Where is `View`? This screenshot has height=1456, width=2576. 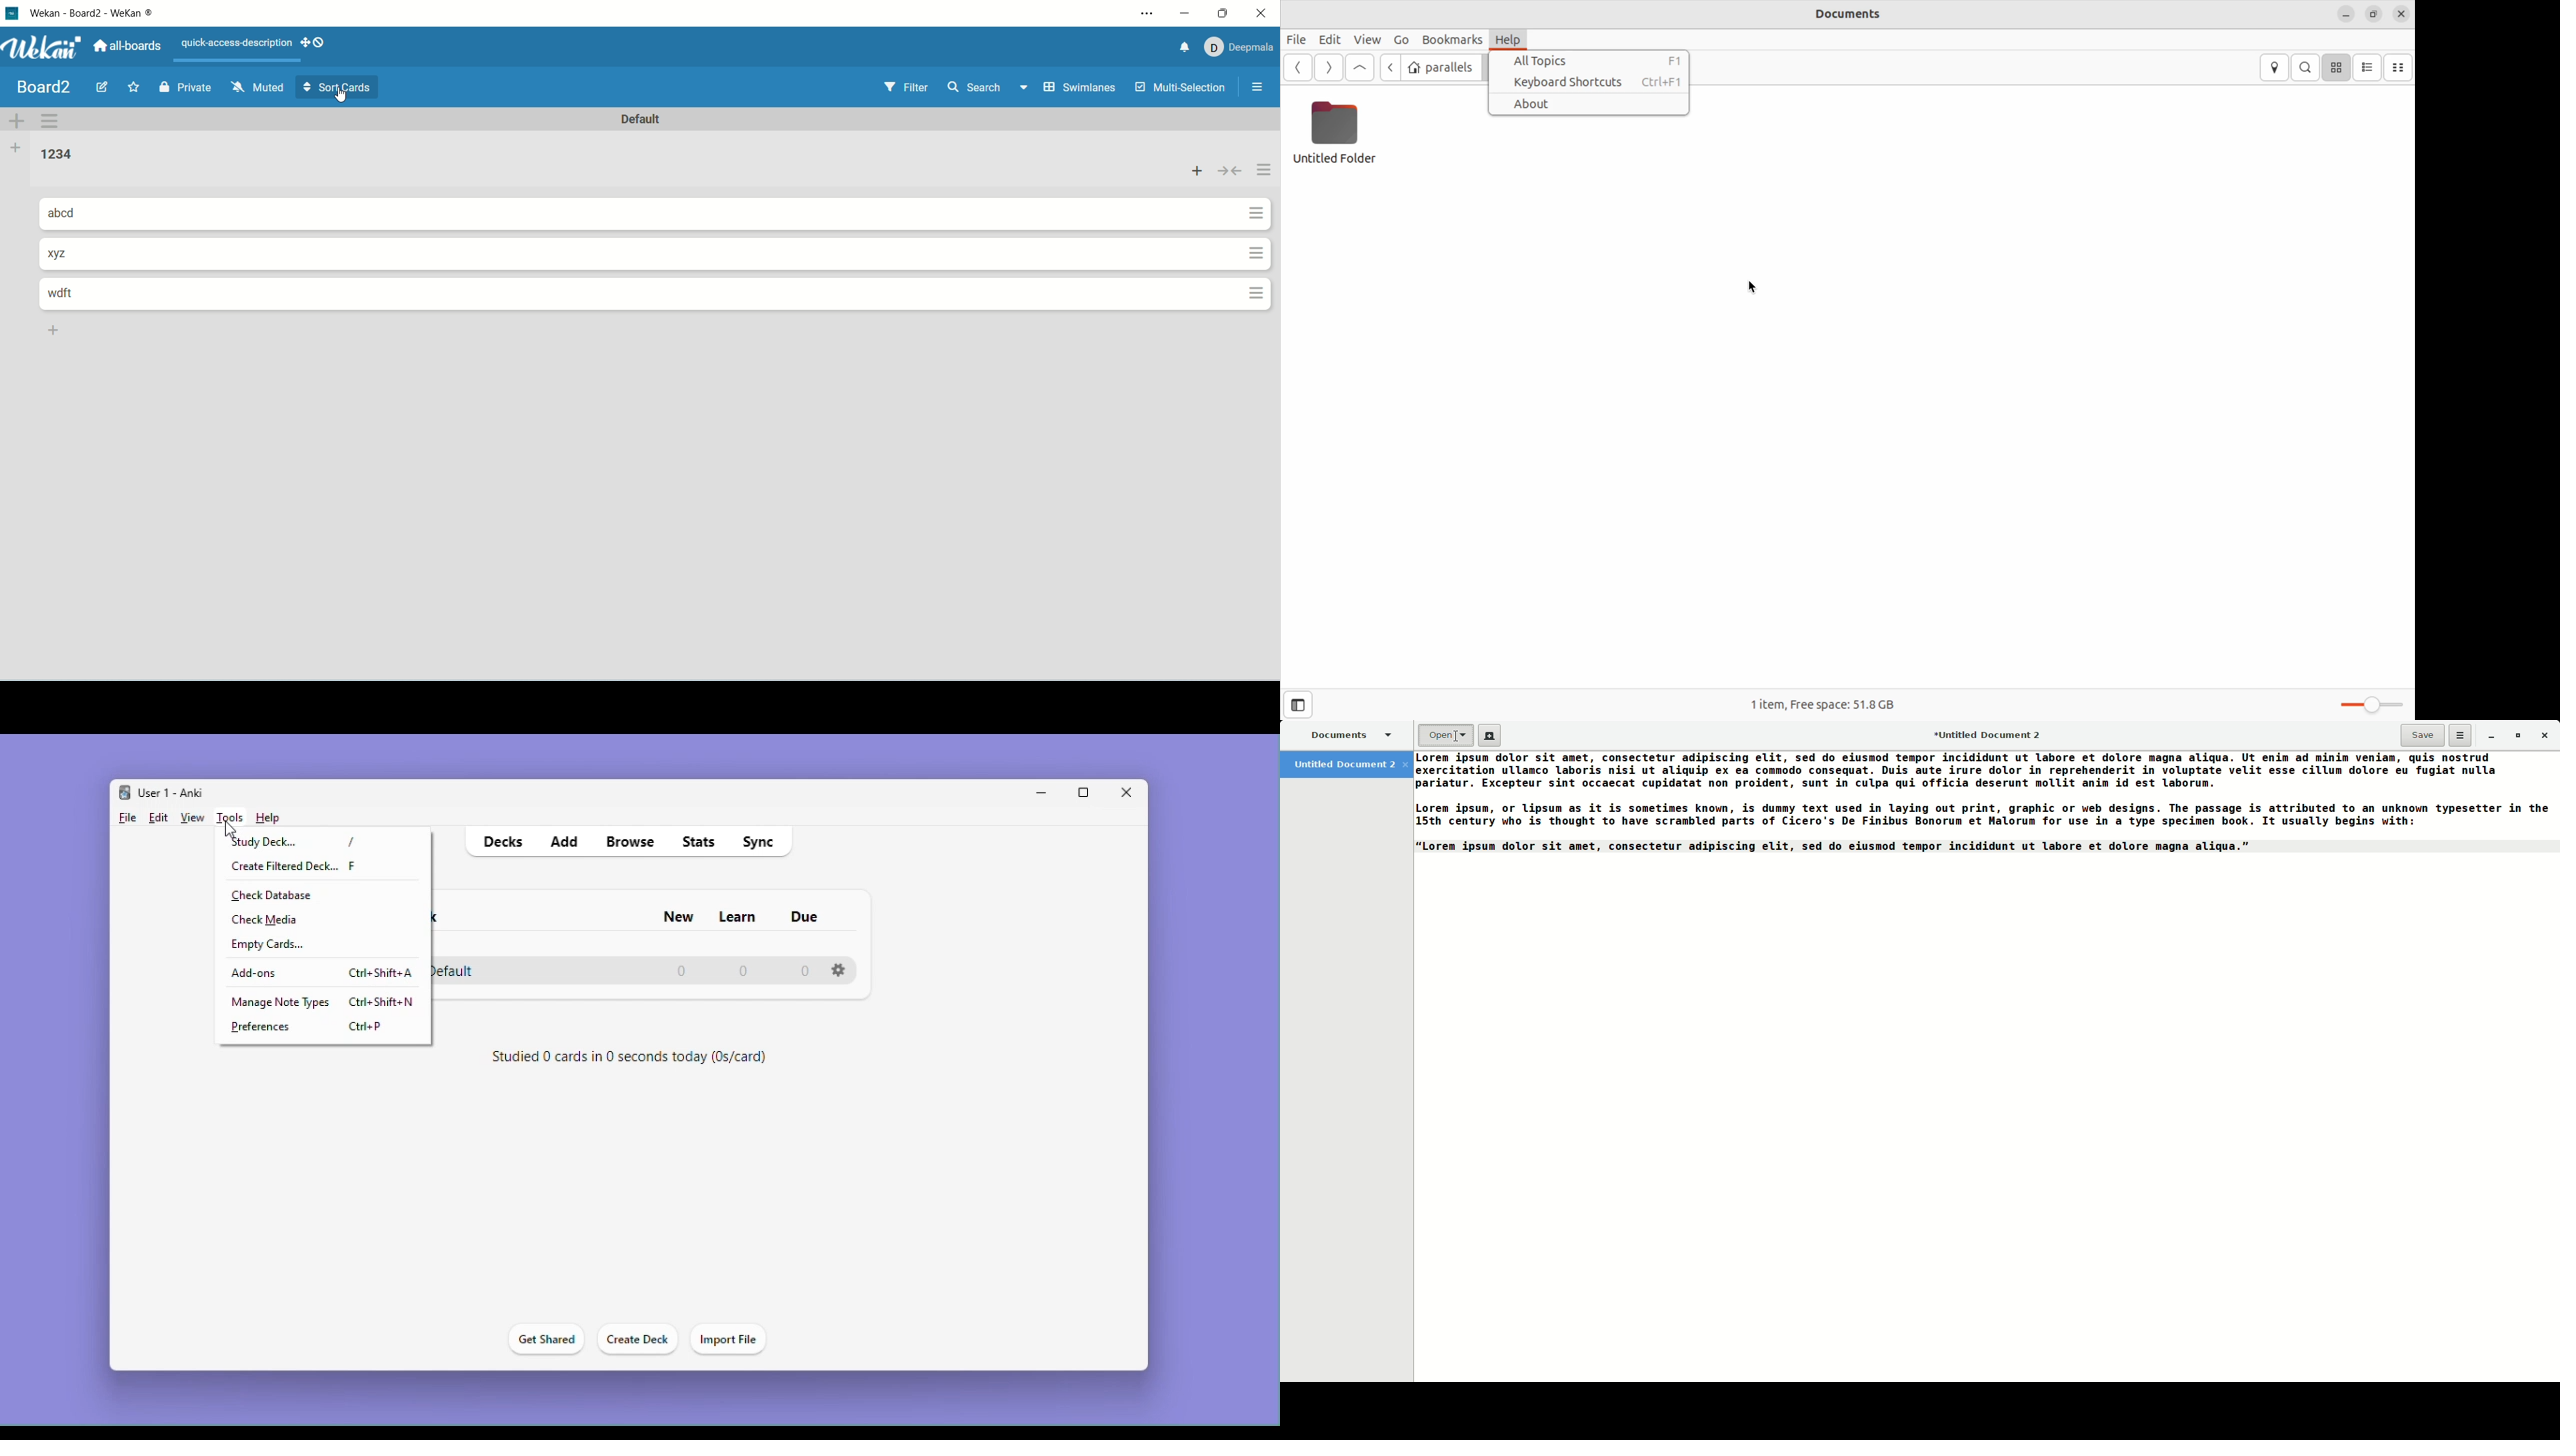 View is located at coordinates (192, 818).